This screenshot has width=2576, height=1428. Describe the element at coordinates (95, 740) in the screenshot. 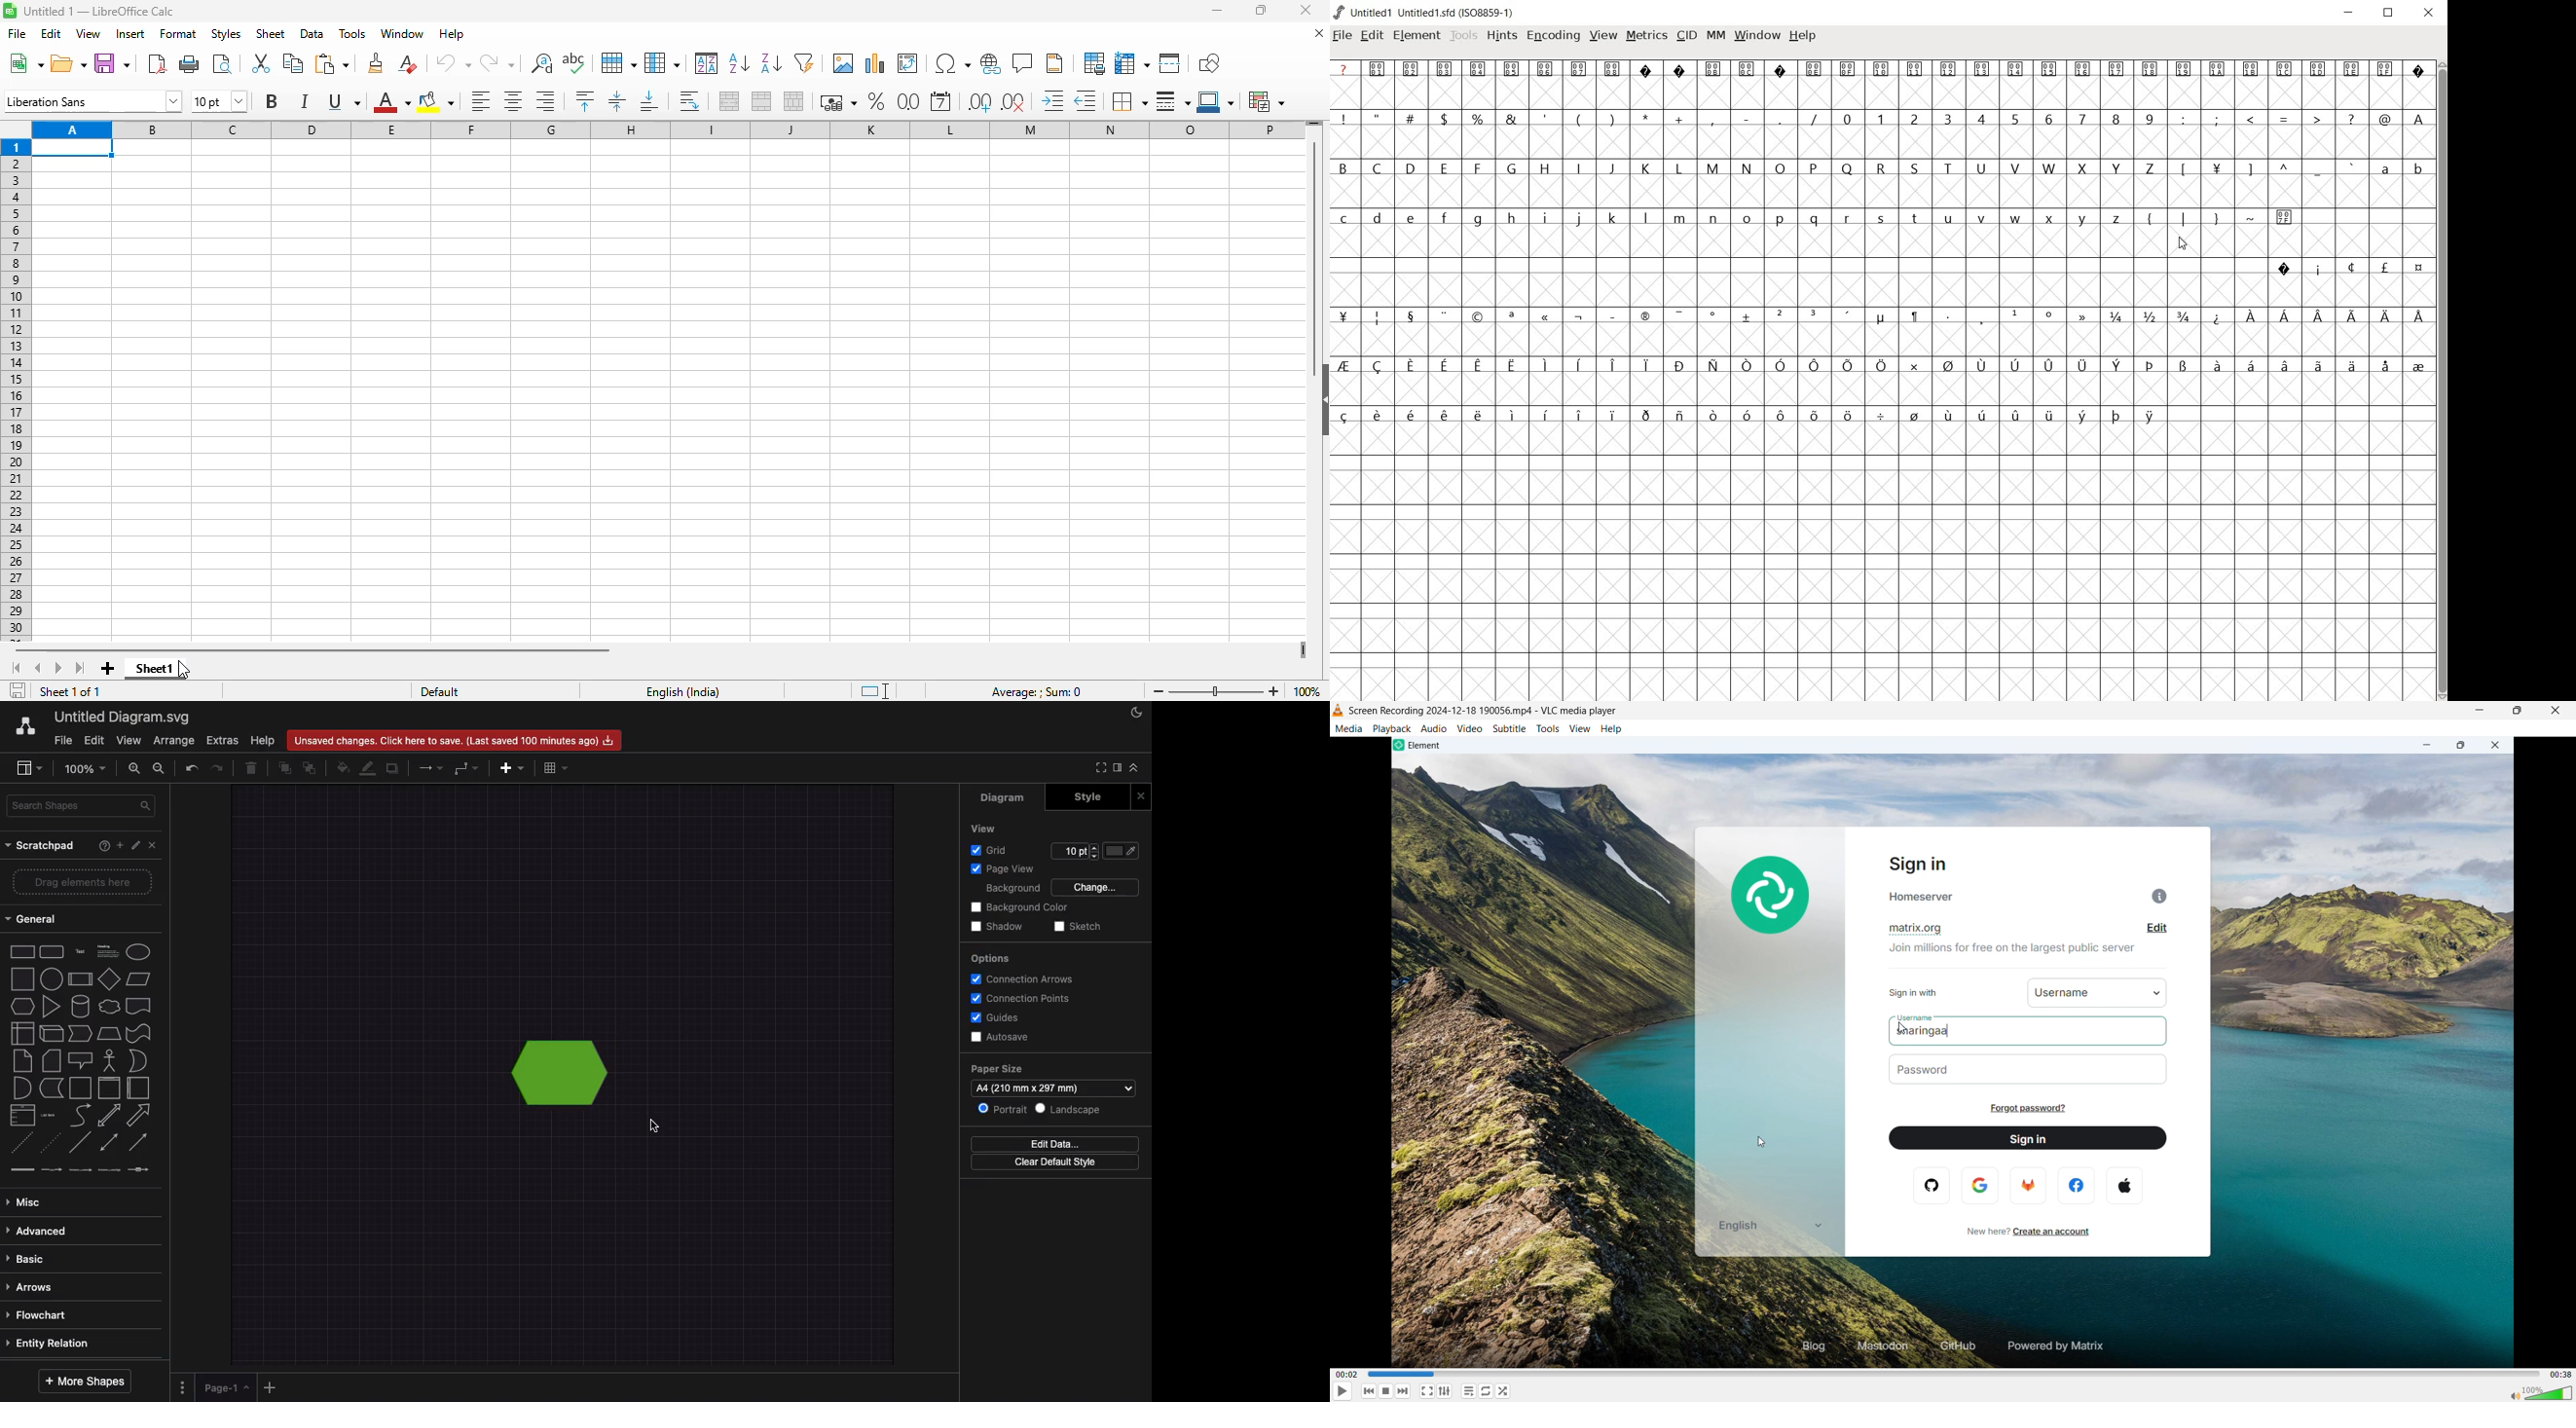

I see `Edit` at that location.